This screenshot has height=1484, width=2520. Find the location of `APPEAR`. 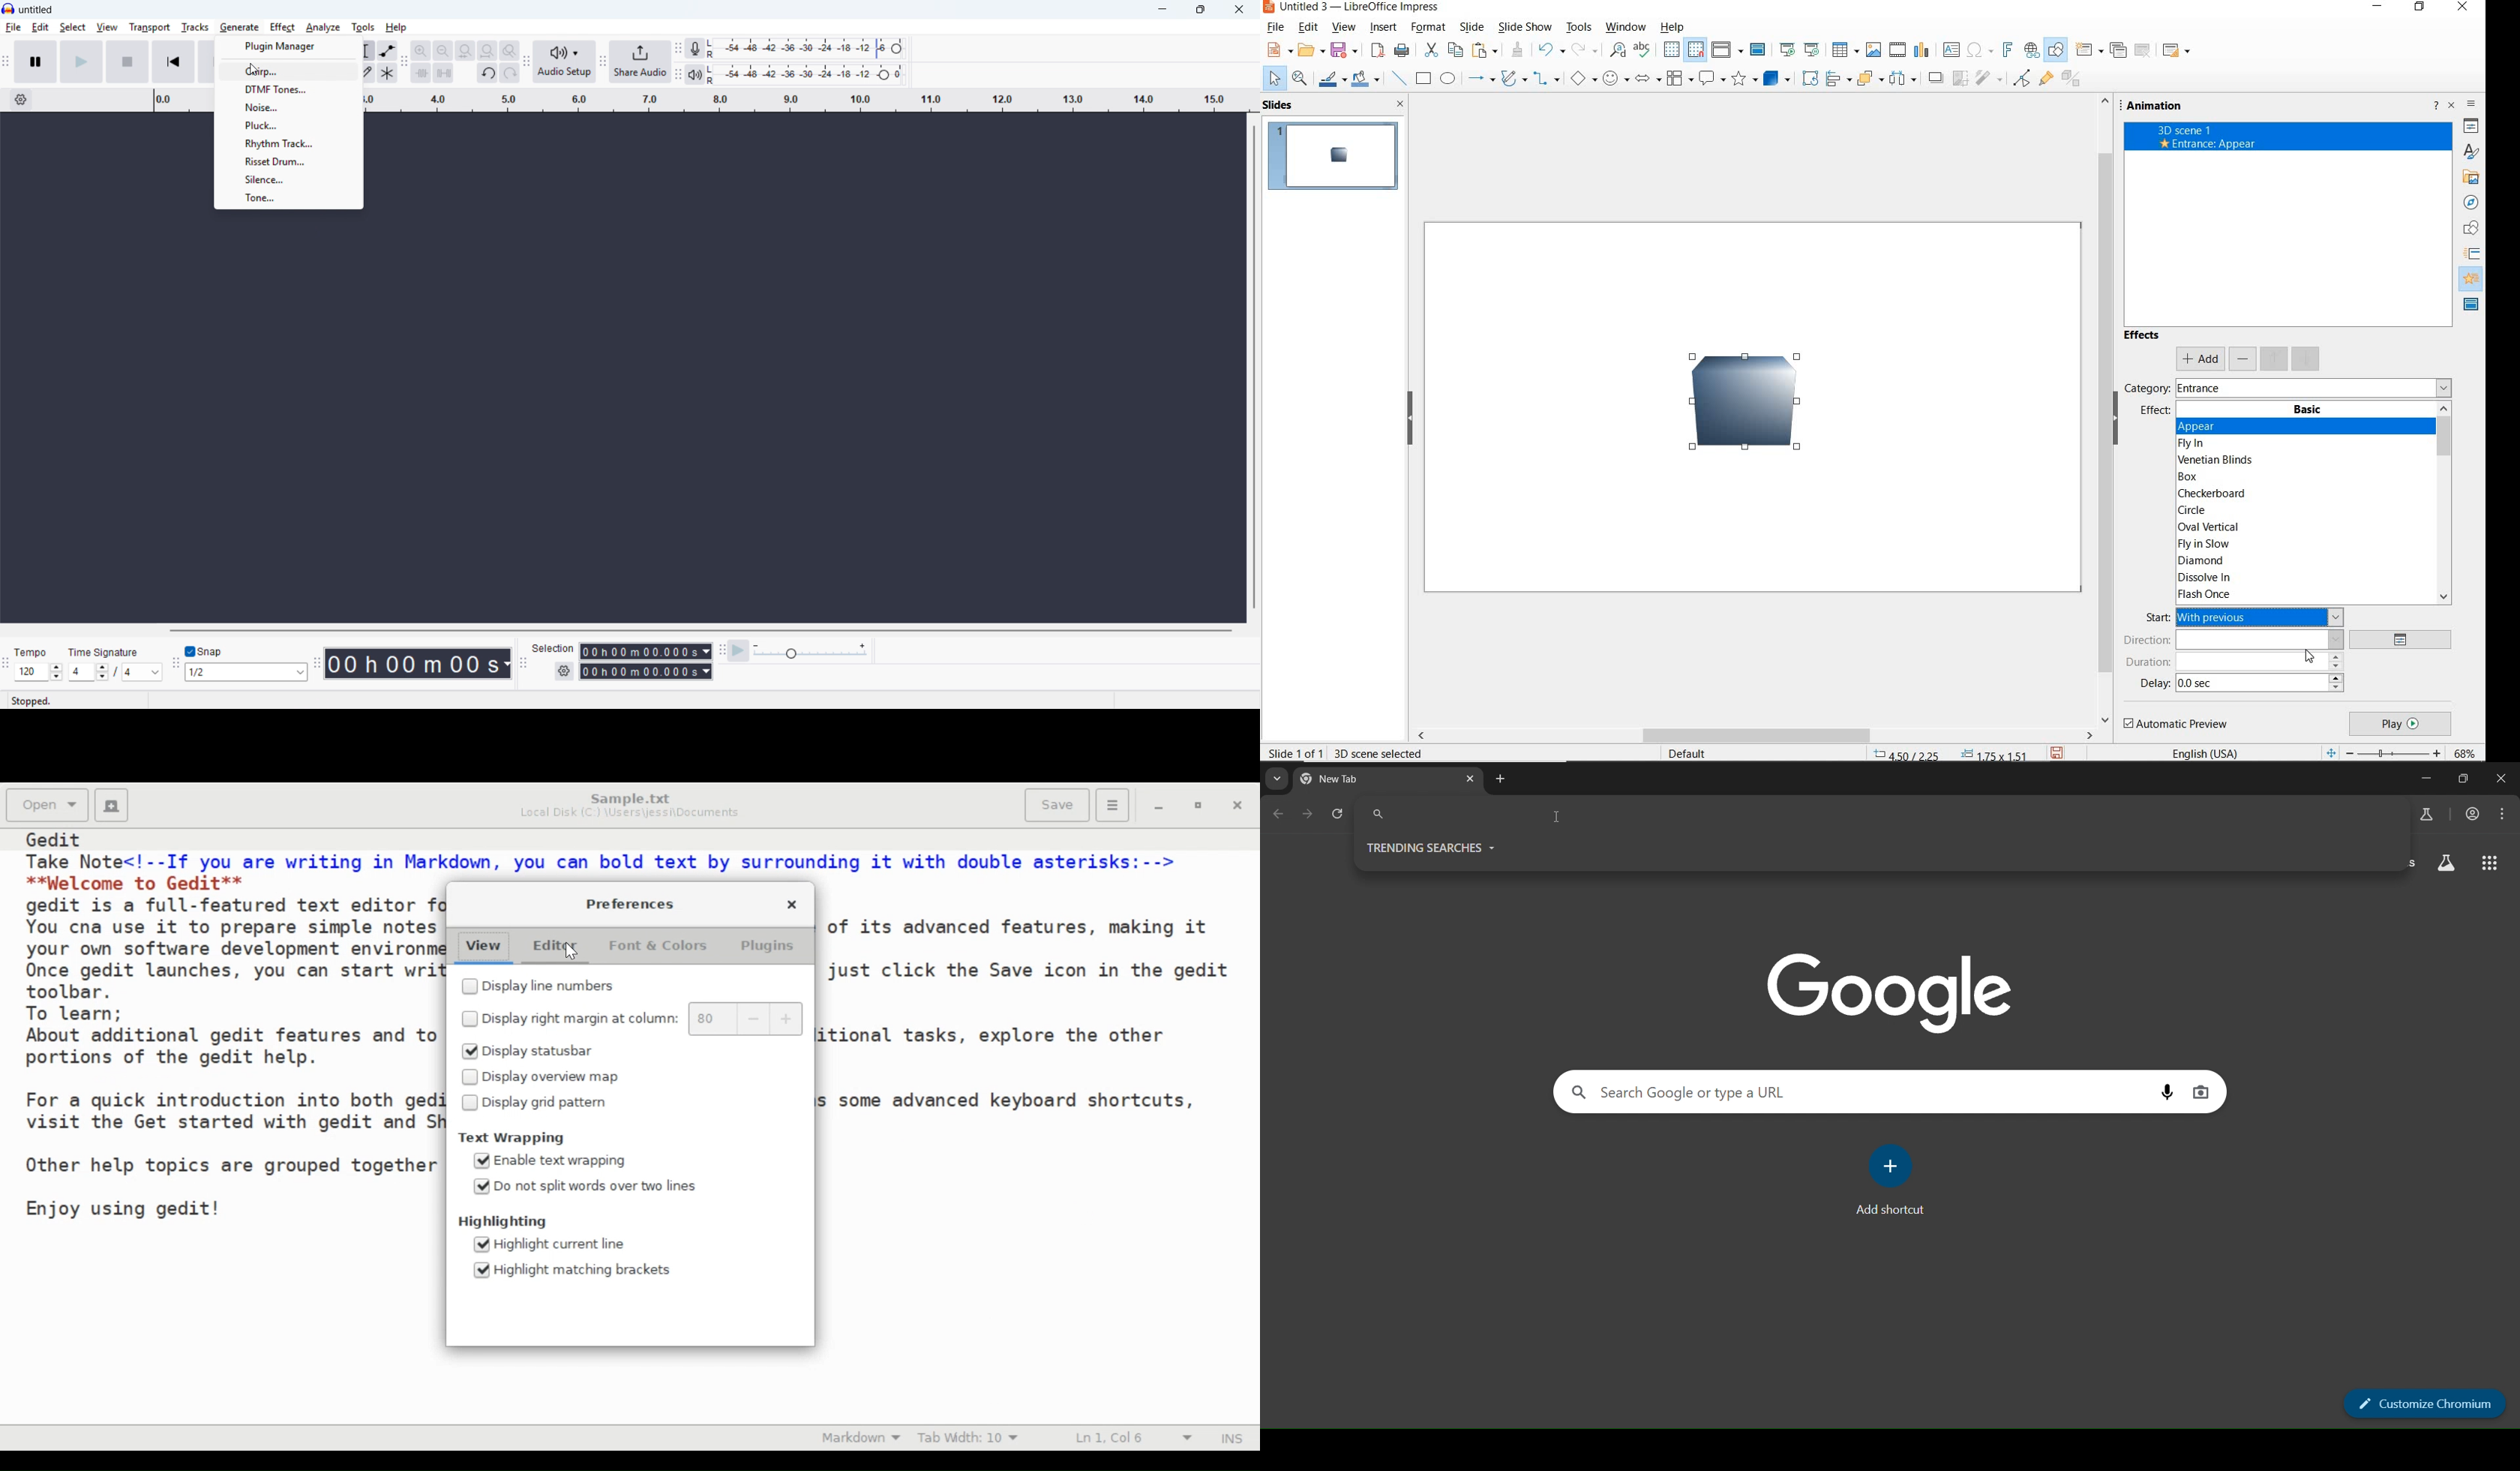

APPEAR is located at coordinates (2213, 426).